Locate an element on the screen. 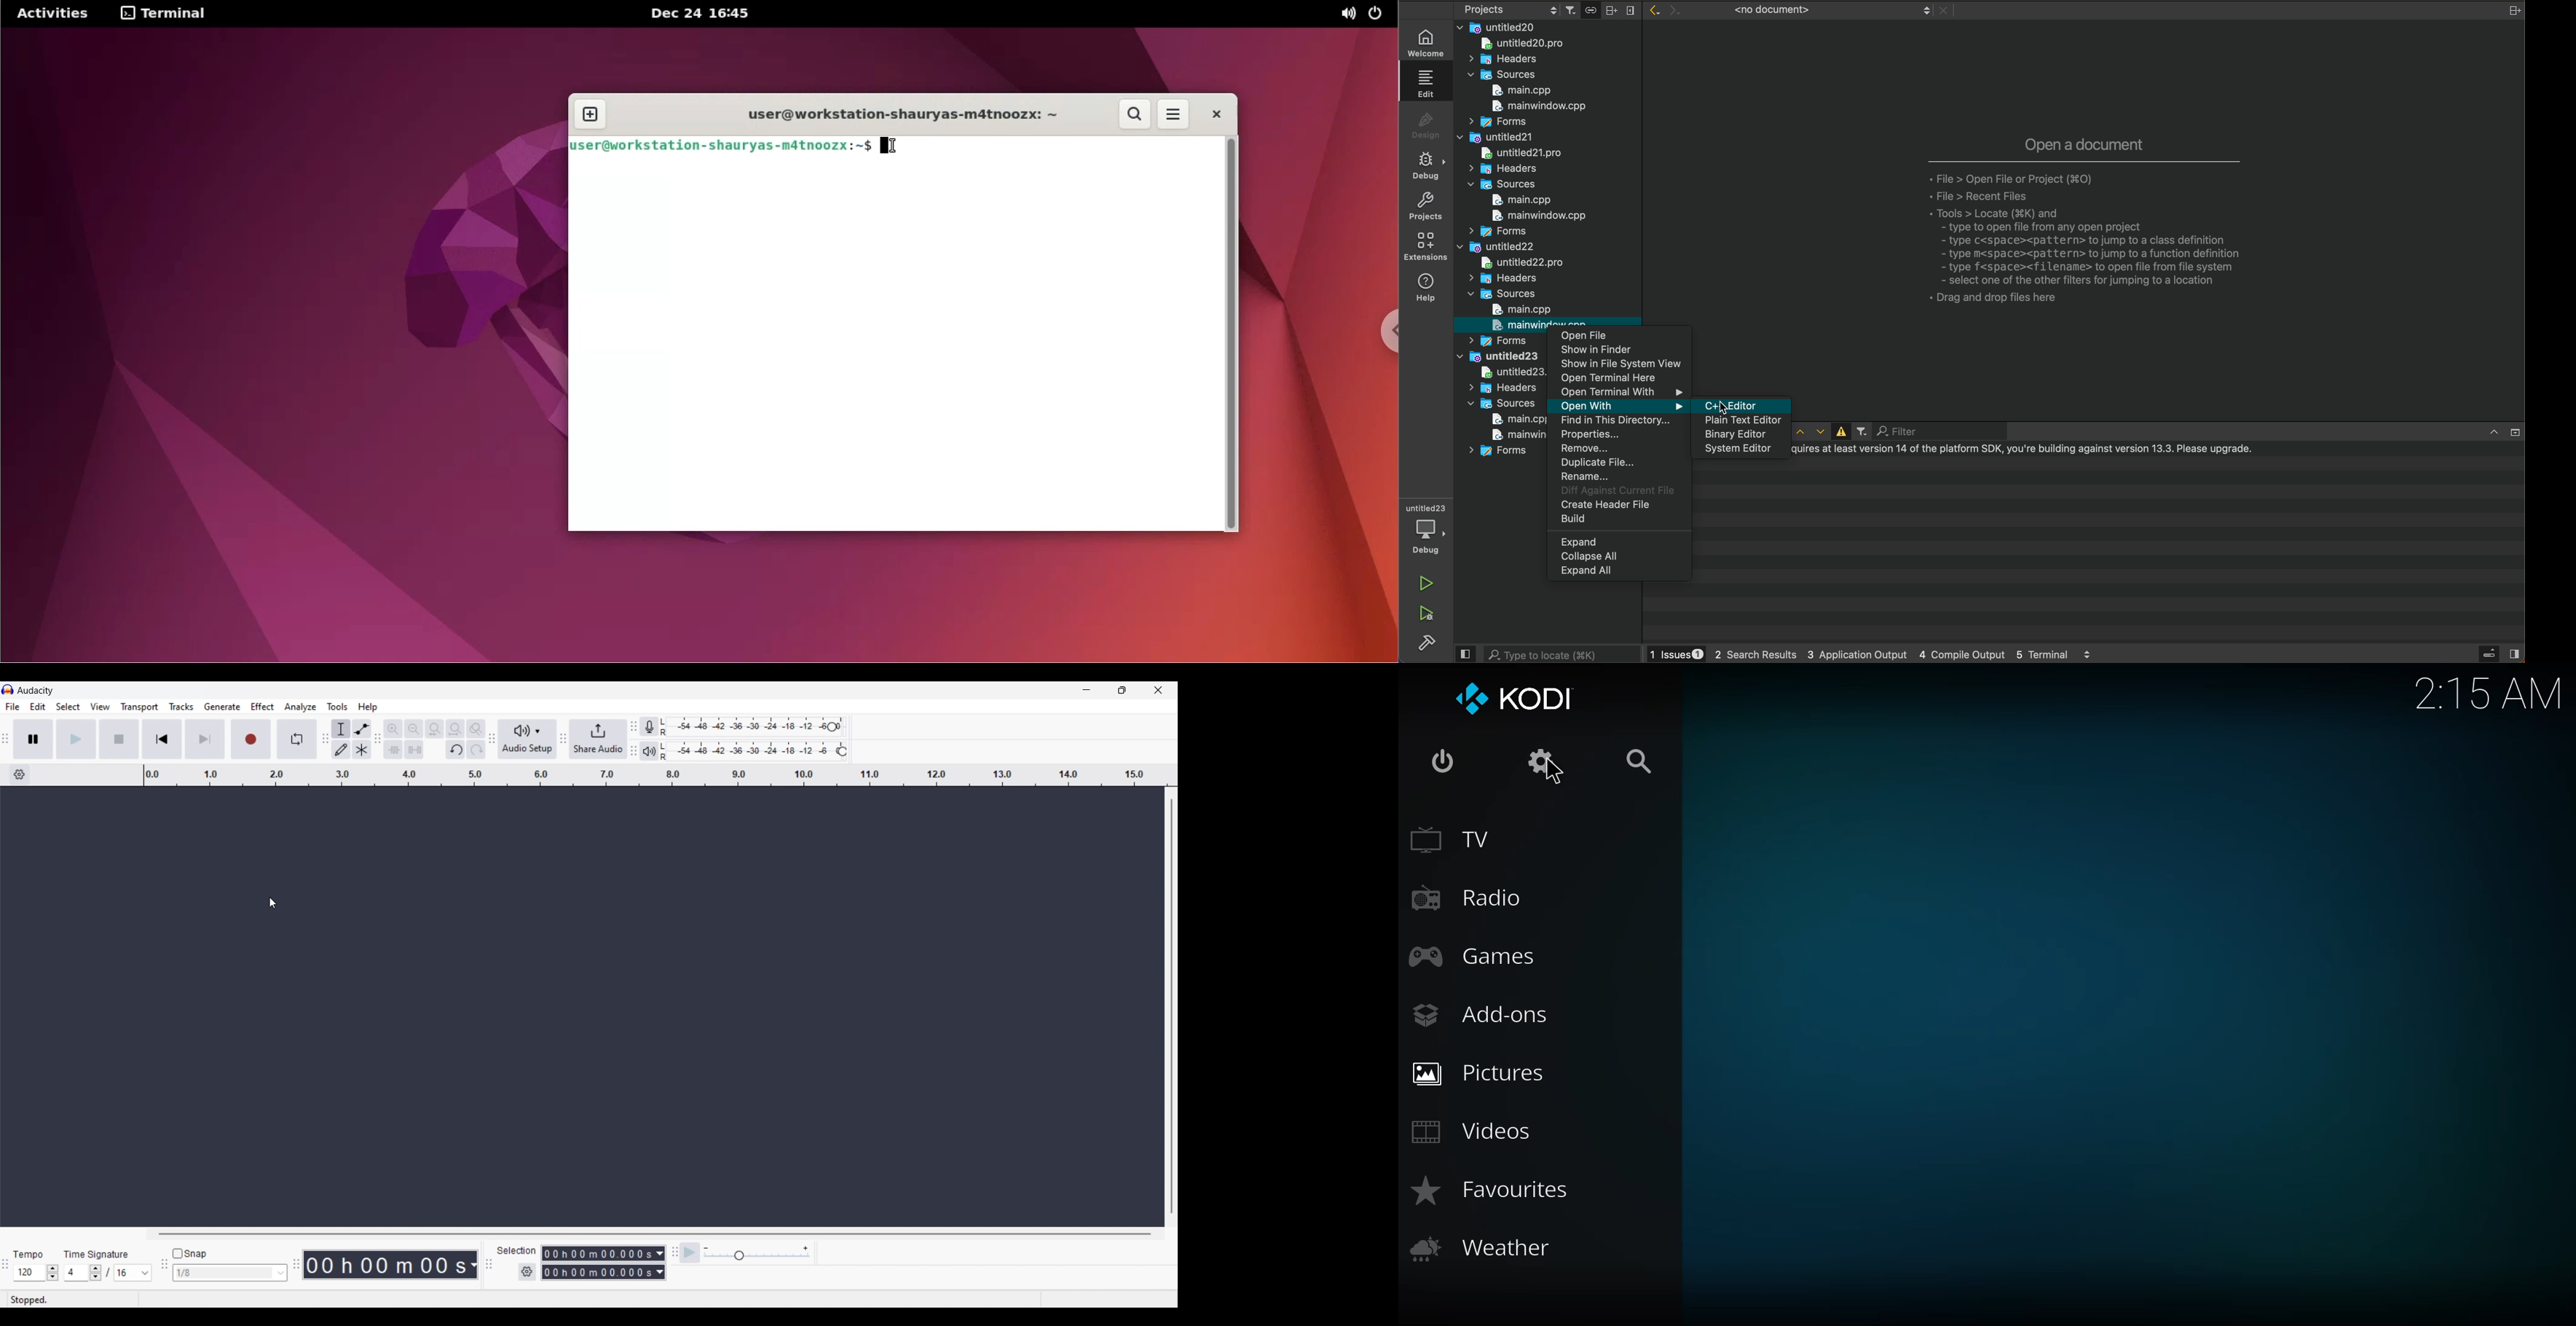 This screenshot has width=2576, height=1344. Selected time signature is located at coordinates (126, 1273).